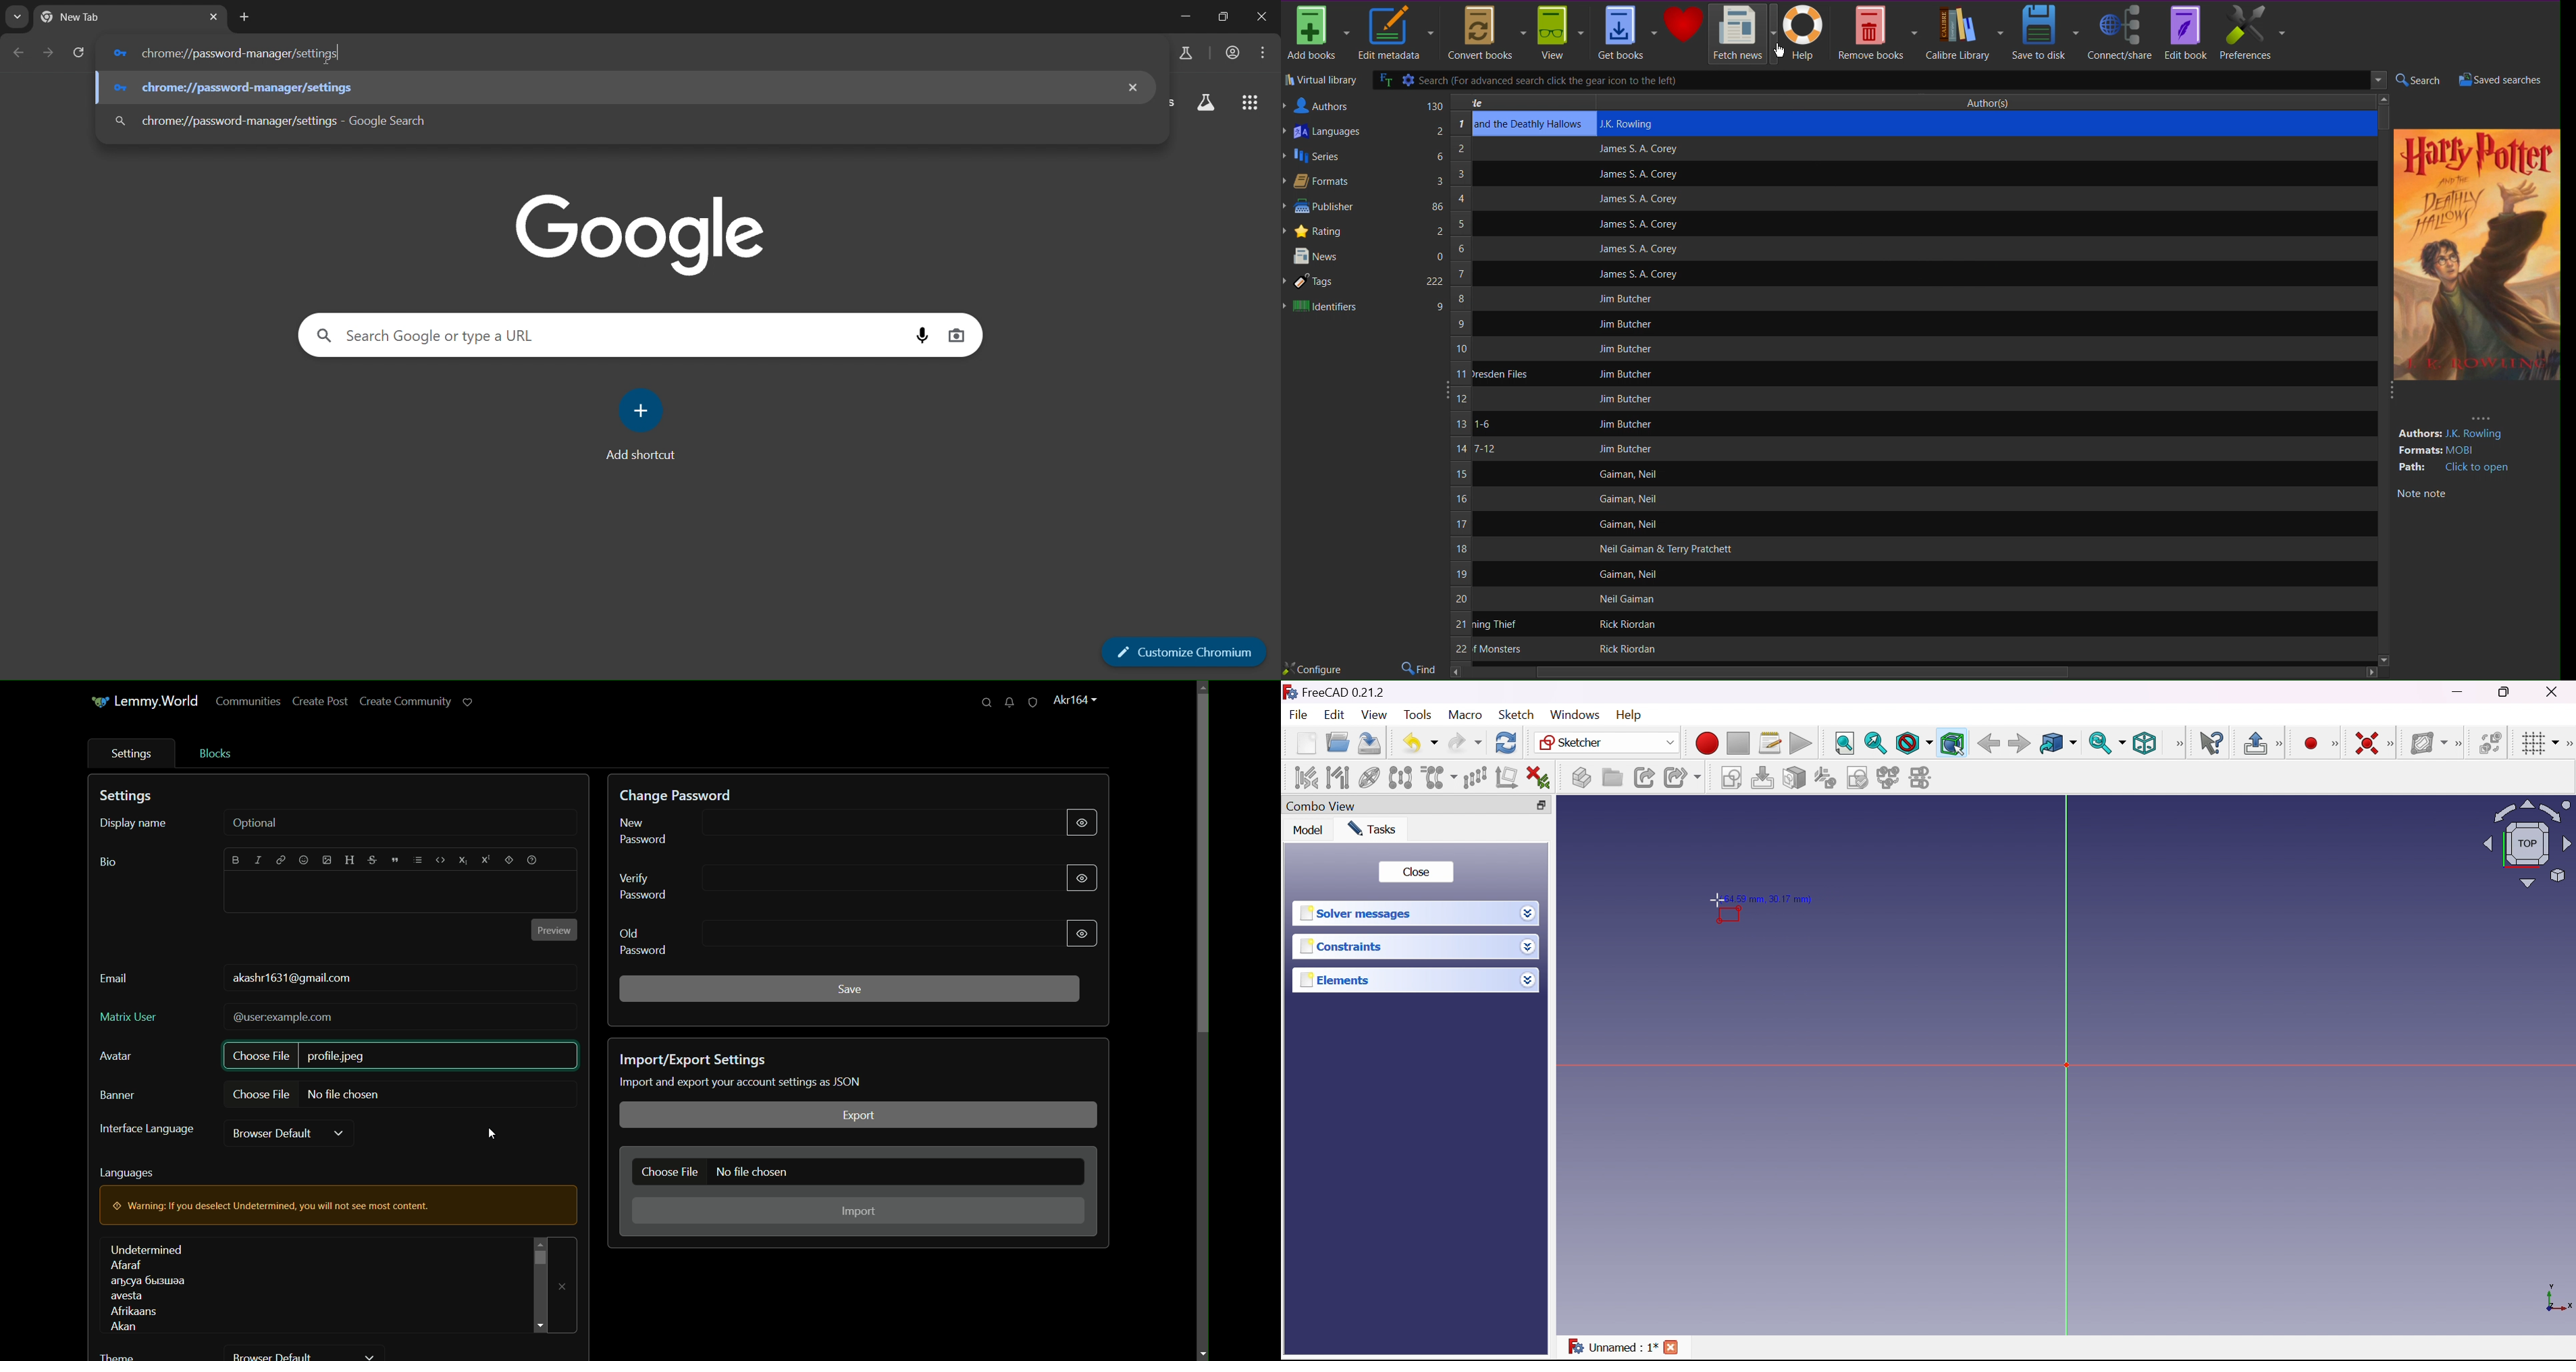  Describe the element at coordinates (248, 703) in the screenshot. I see `communities` at that location.